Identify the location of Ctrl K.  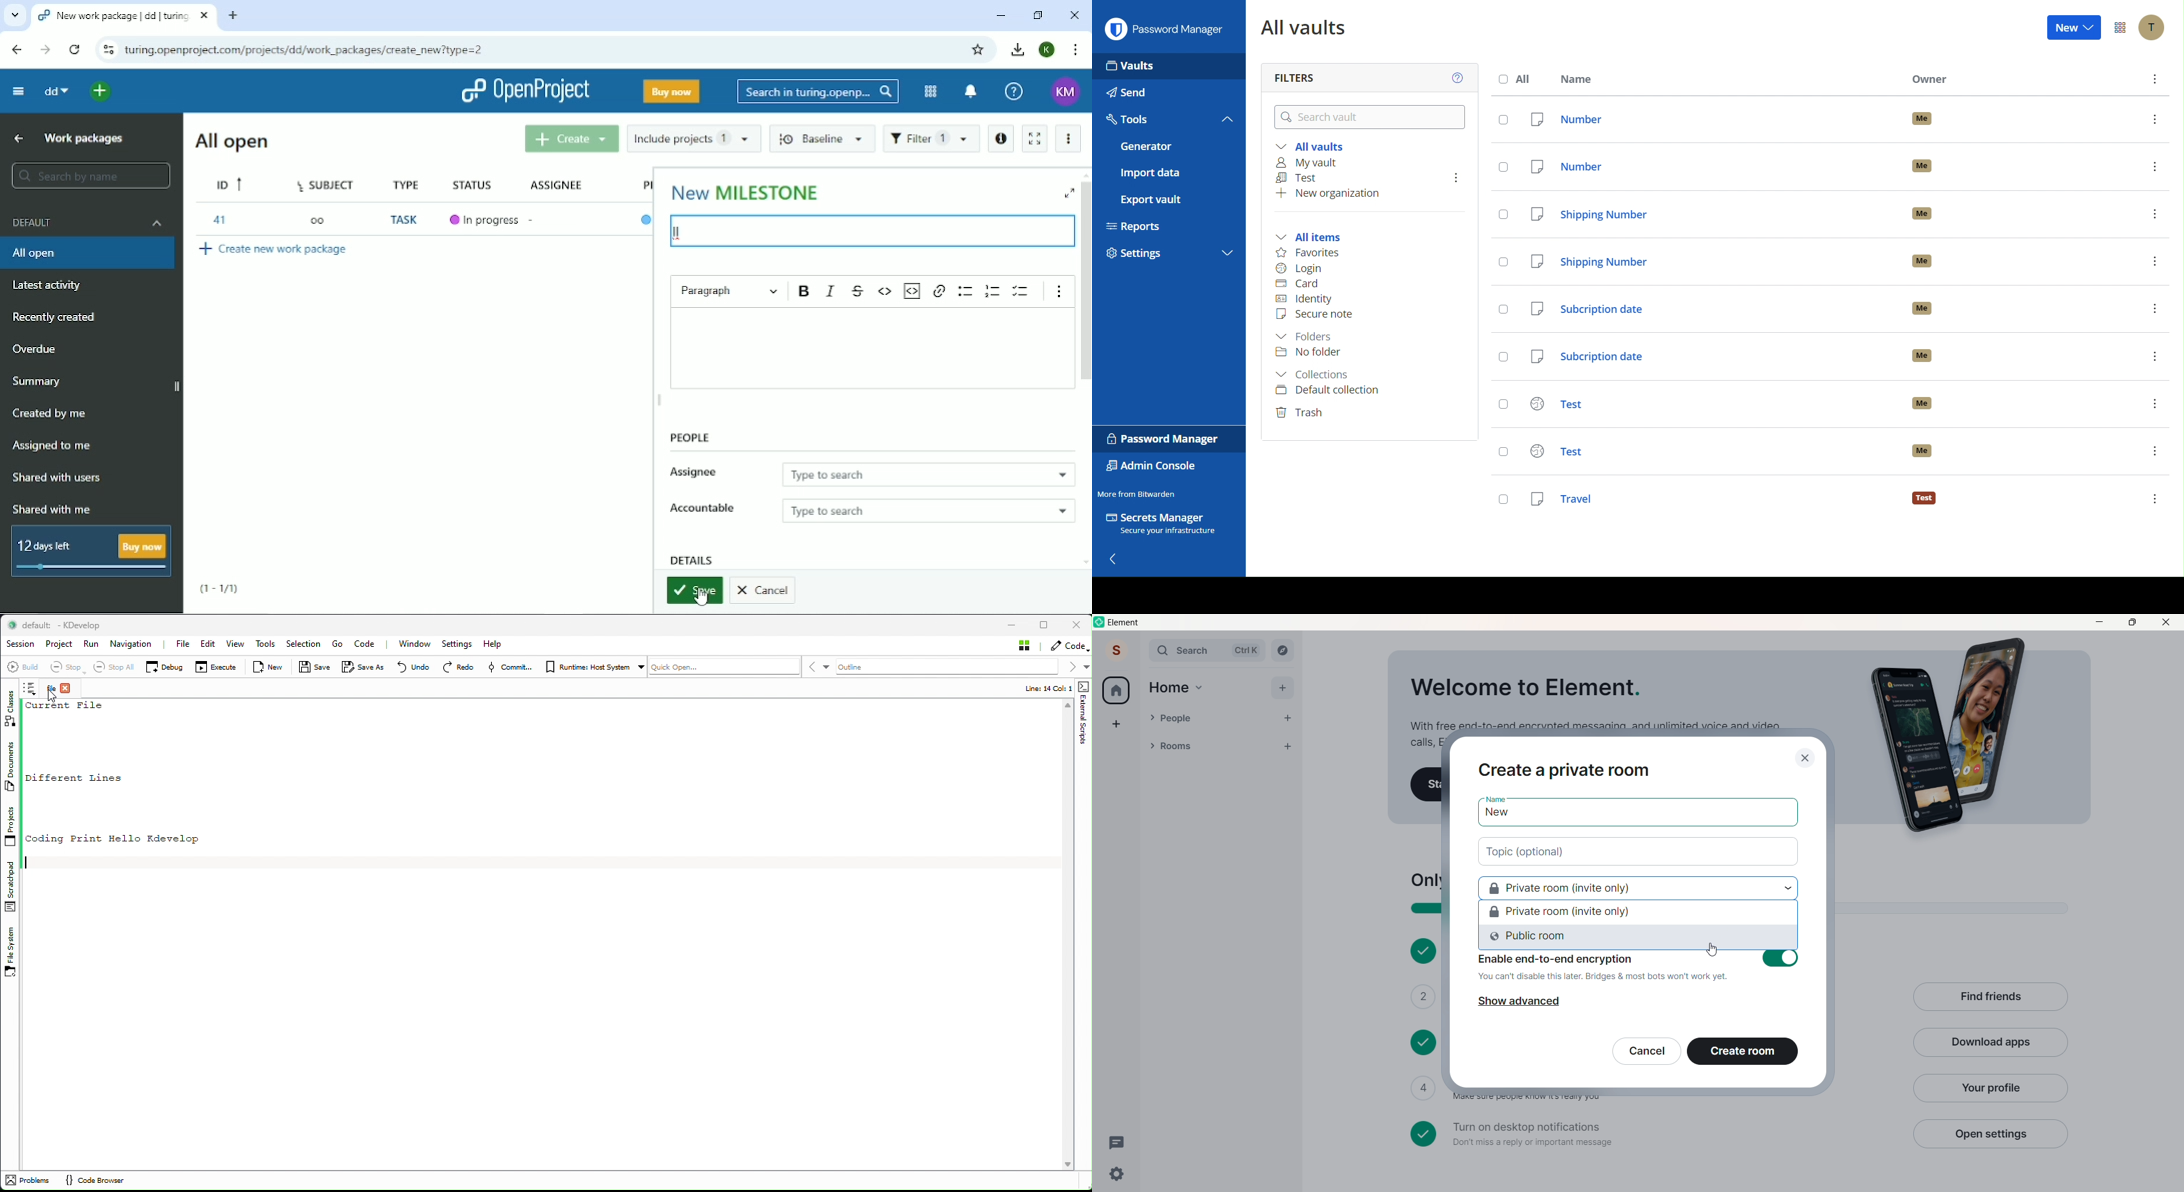
(1246, 650).